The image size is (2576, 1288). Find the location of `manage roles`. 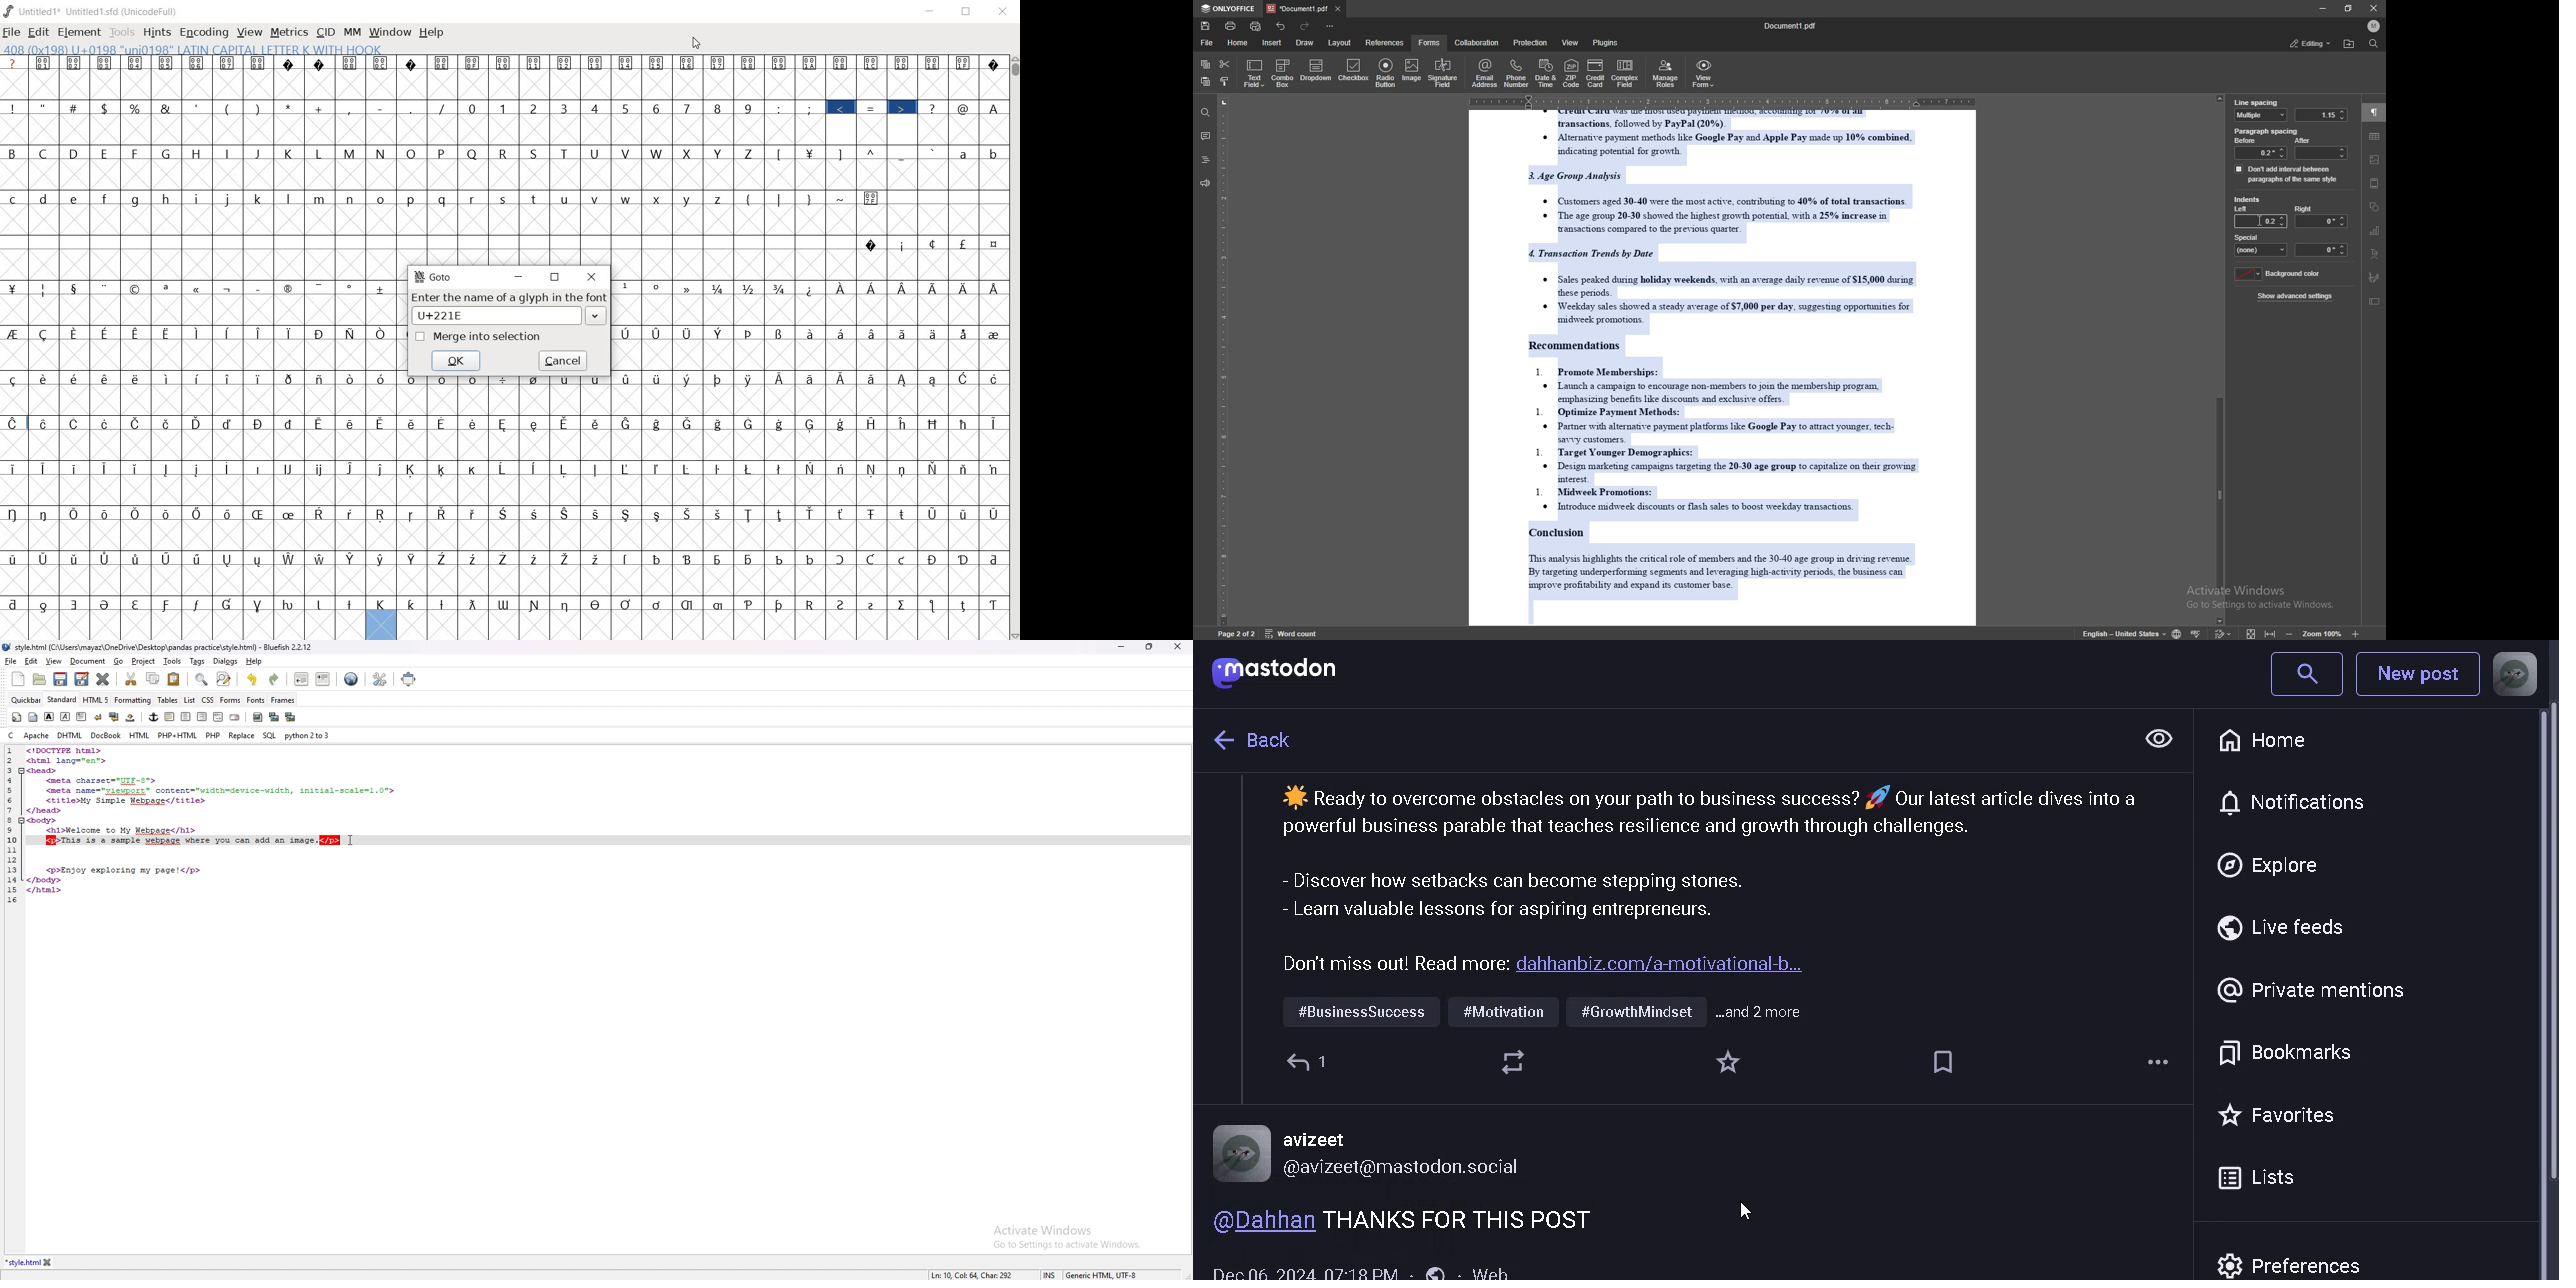

manage roles is located at coordinates (1667, 73).